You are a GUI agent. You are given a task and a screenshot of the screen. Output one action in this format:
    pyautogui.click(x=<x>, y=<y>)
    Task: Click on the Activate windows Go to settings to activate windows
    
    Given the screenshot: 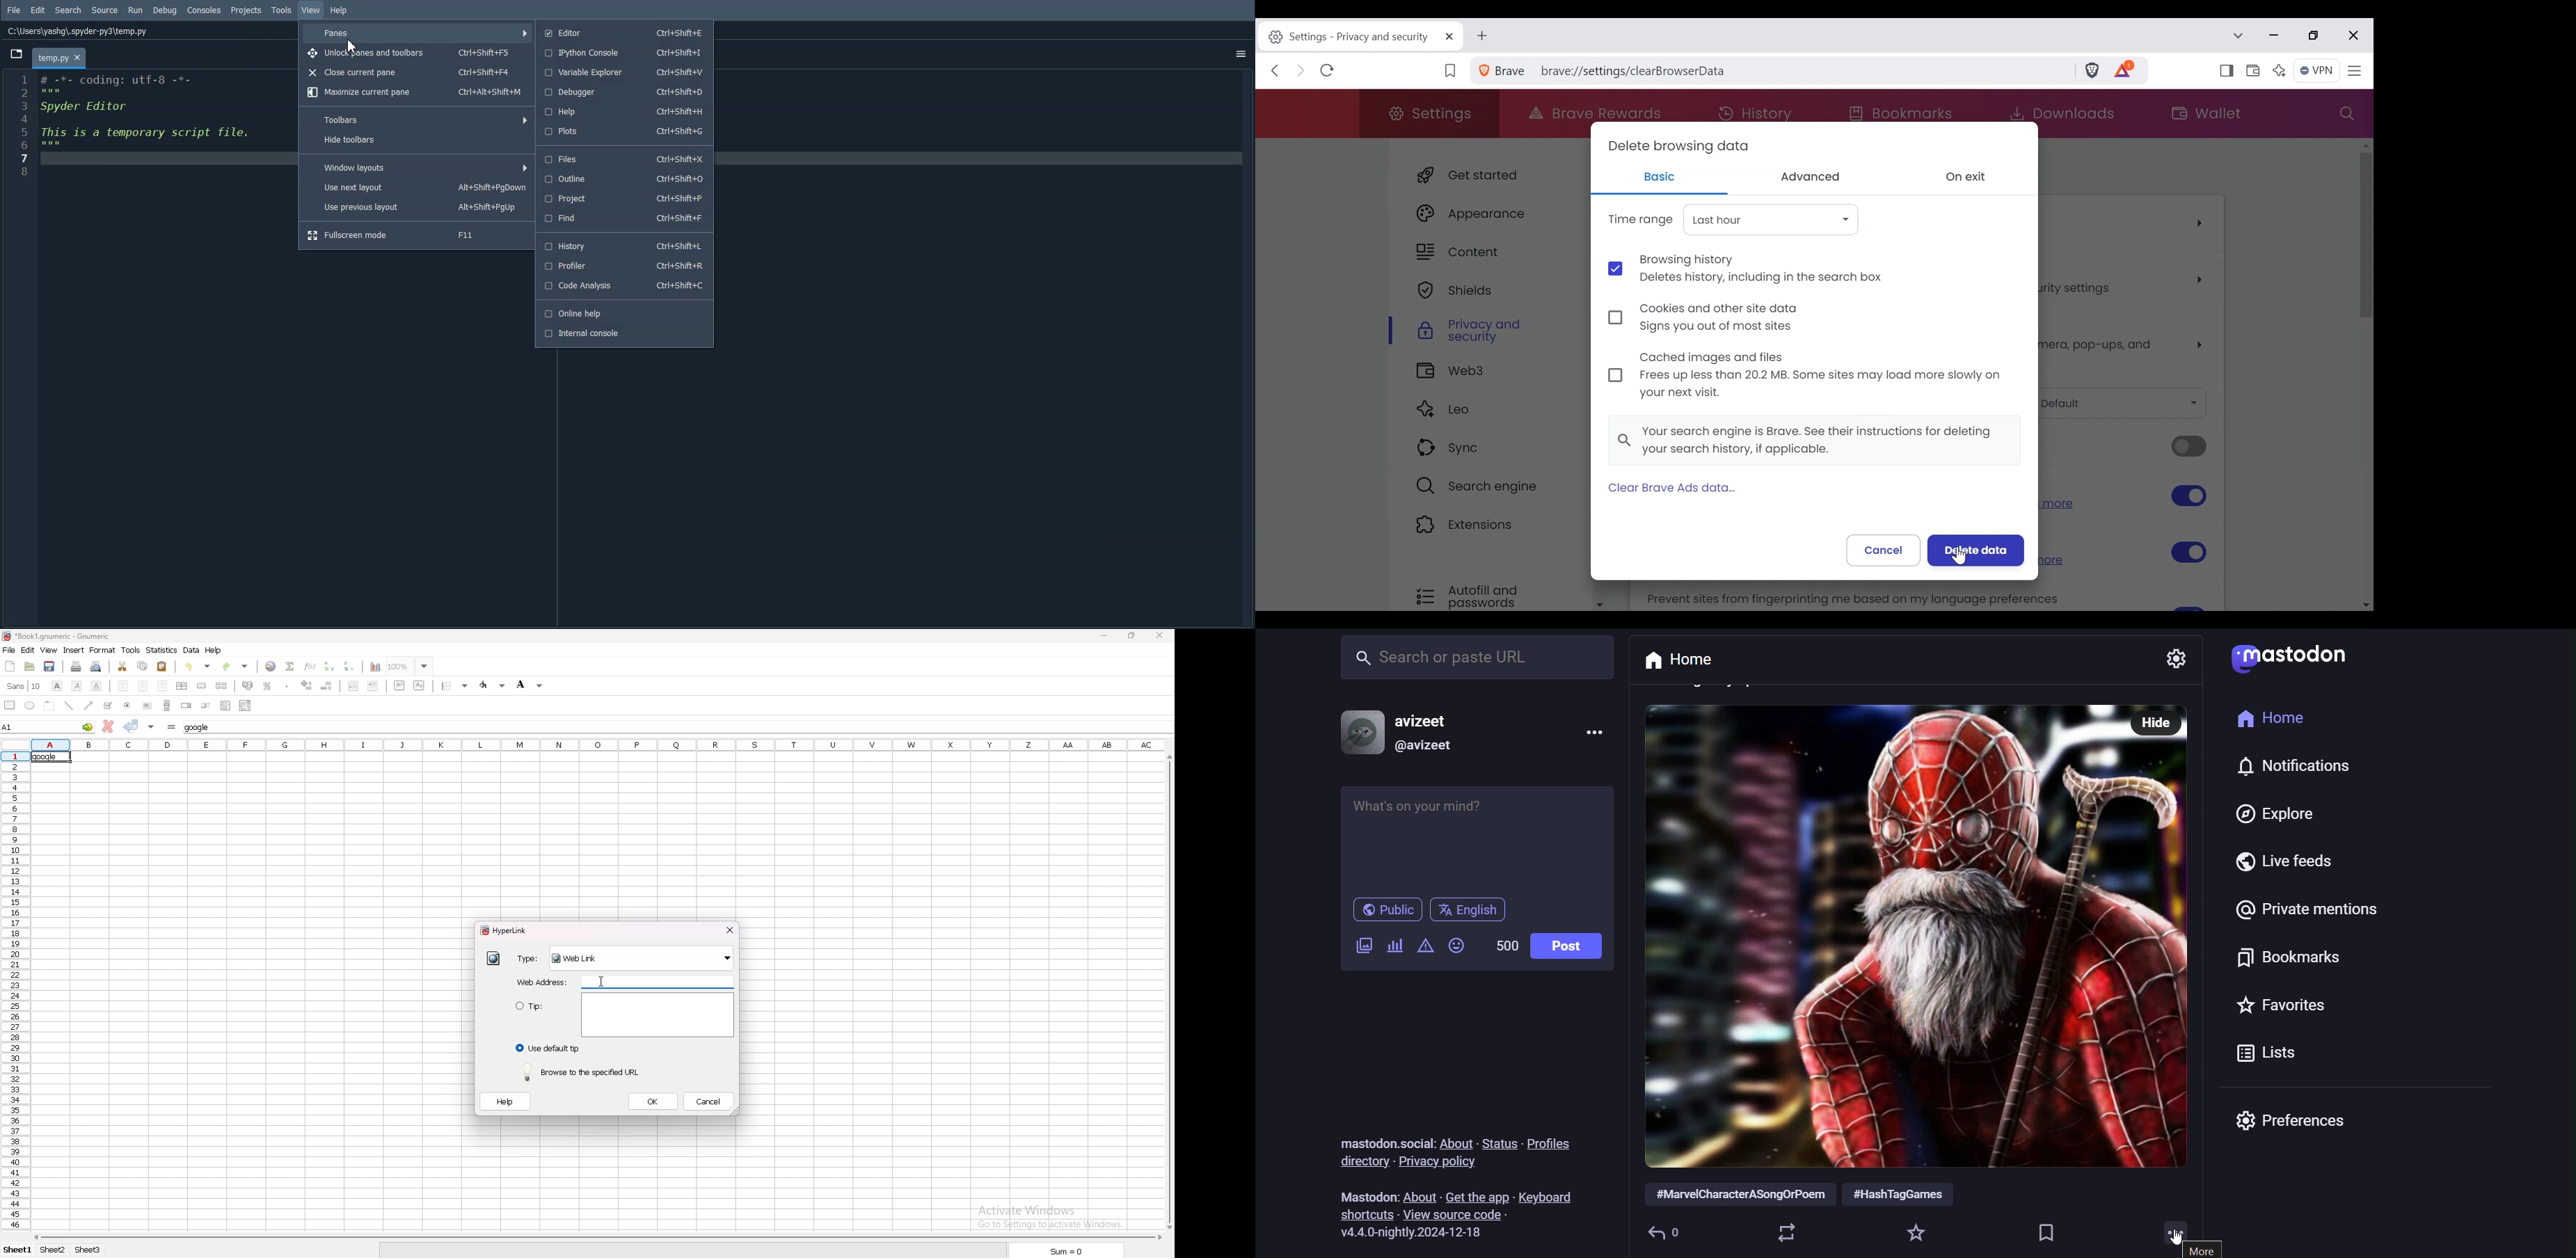 What is the action you would take?
    pyautogui.click(x=1046, y=1210)
    